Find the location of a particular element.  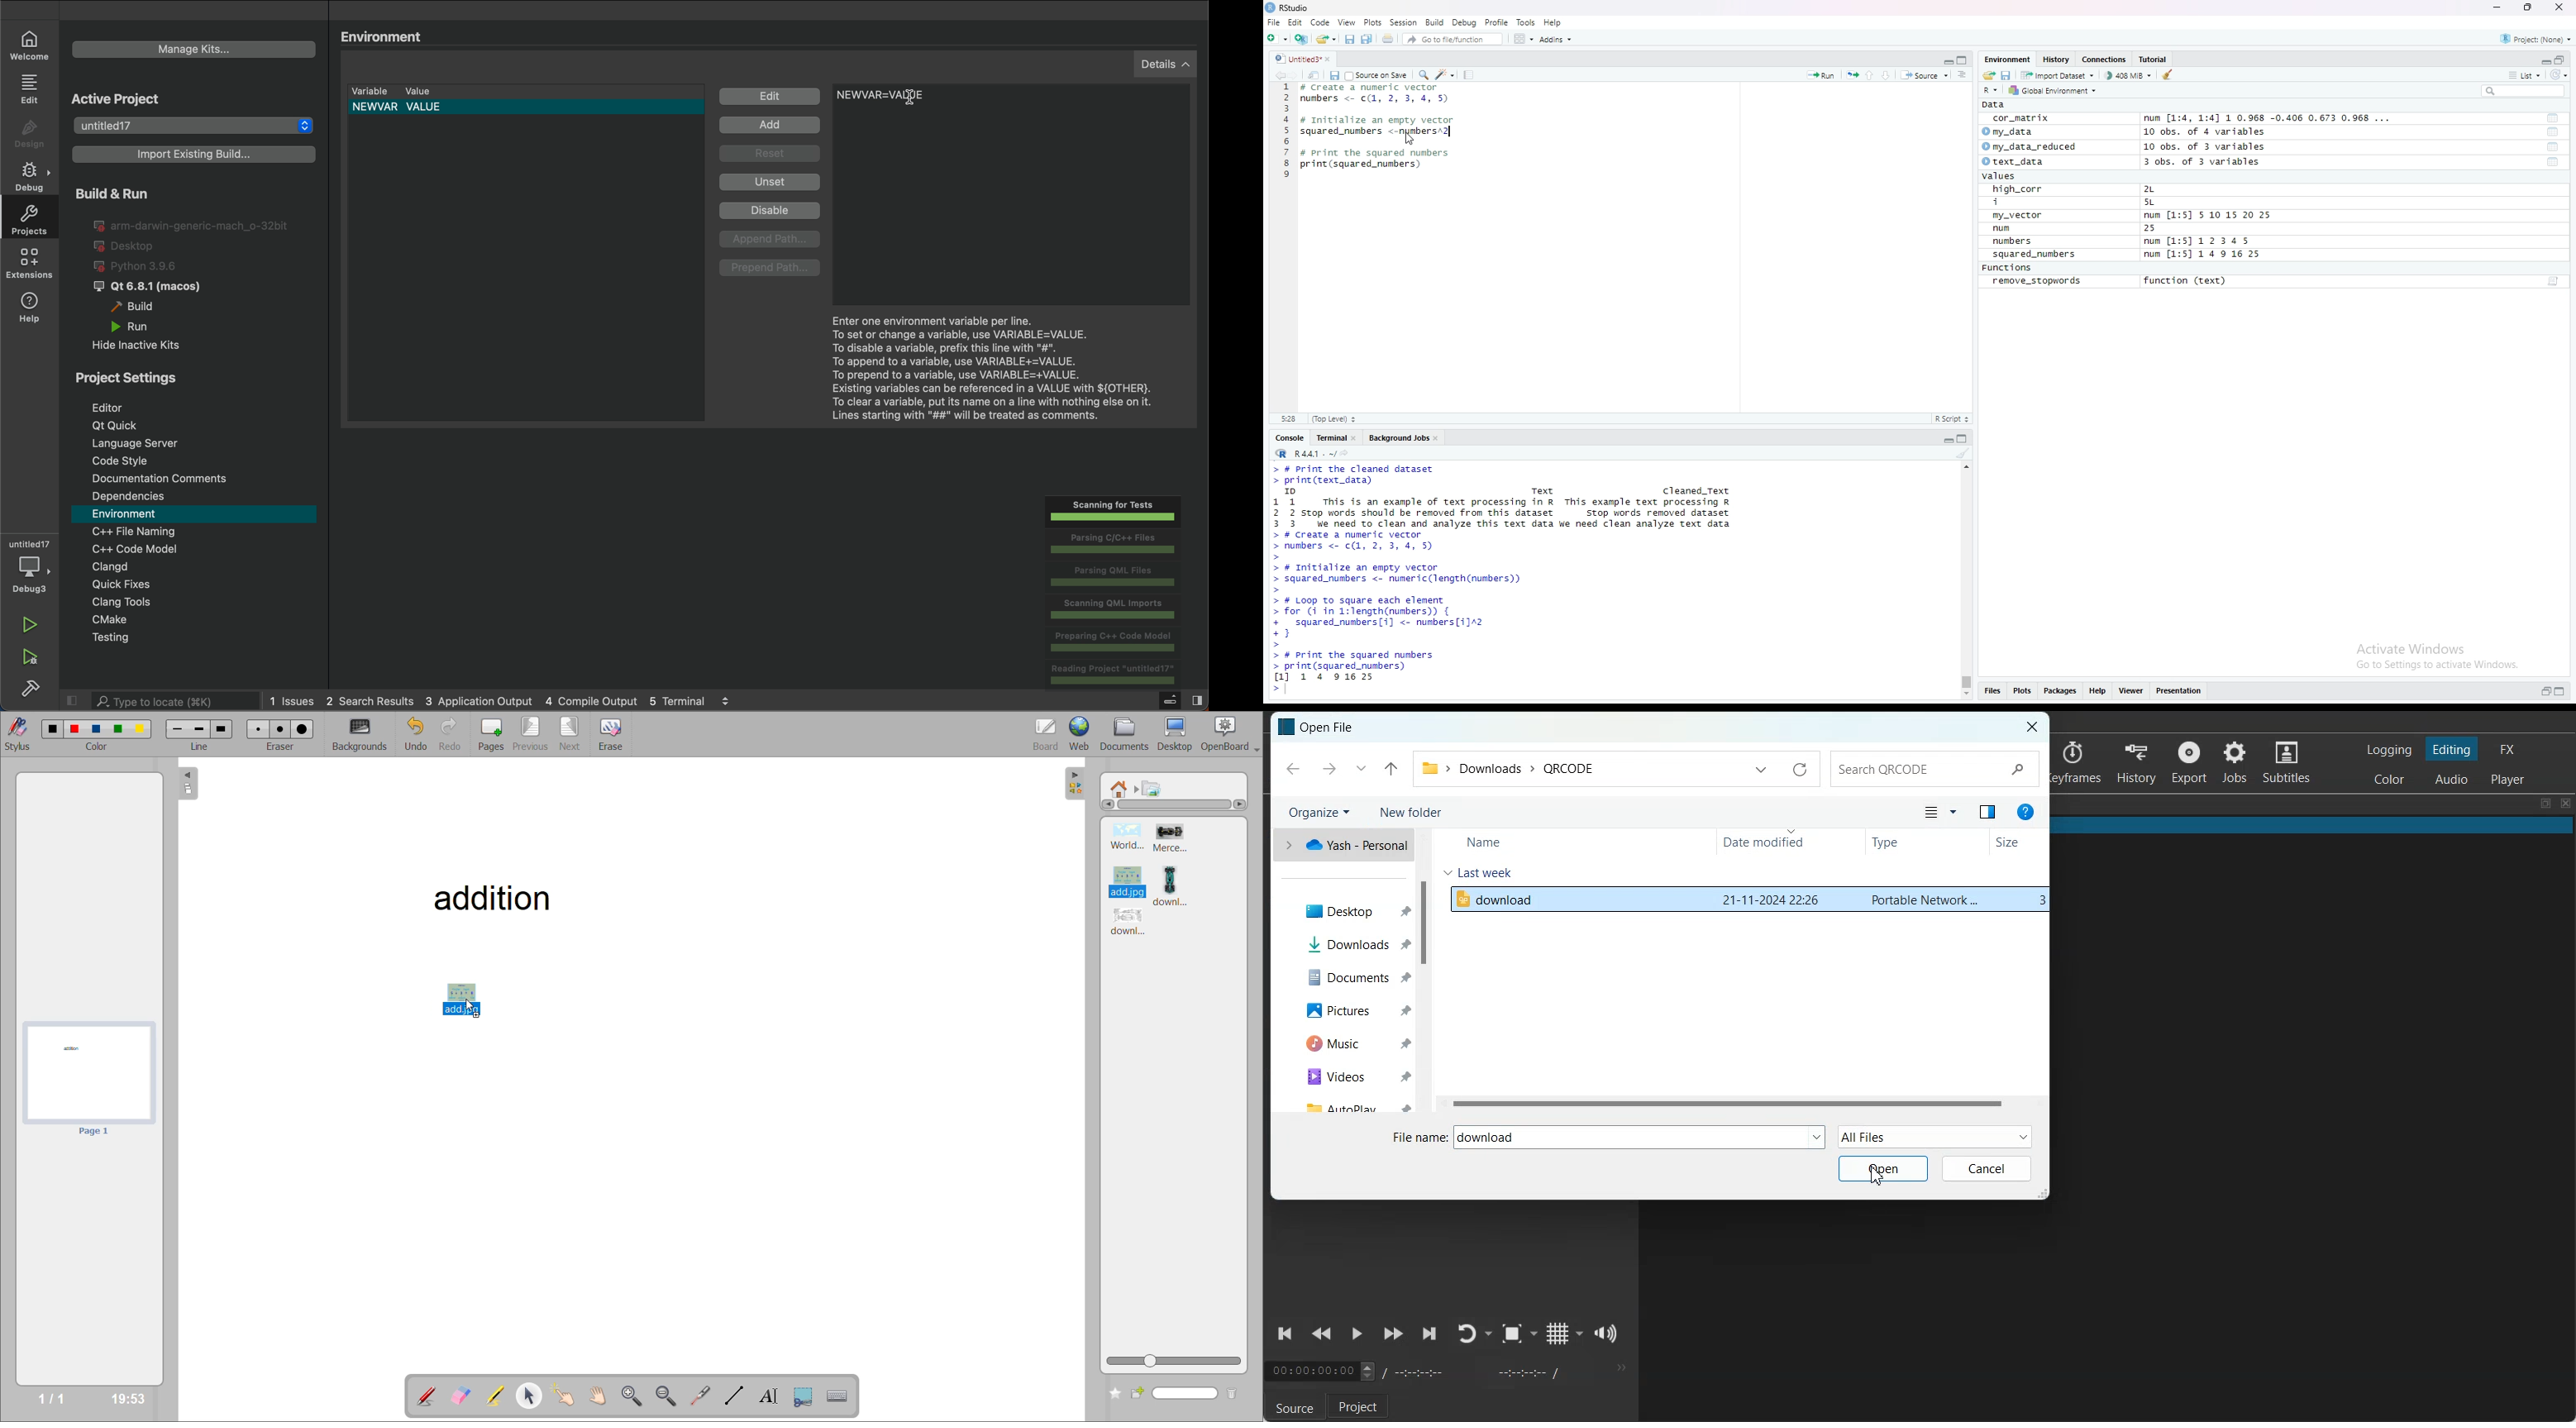

Save current document is located at coordinates (1349, 38).